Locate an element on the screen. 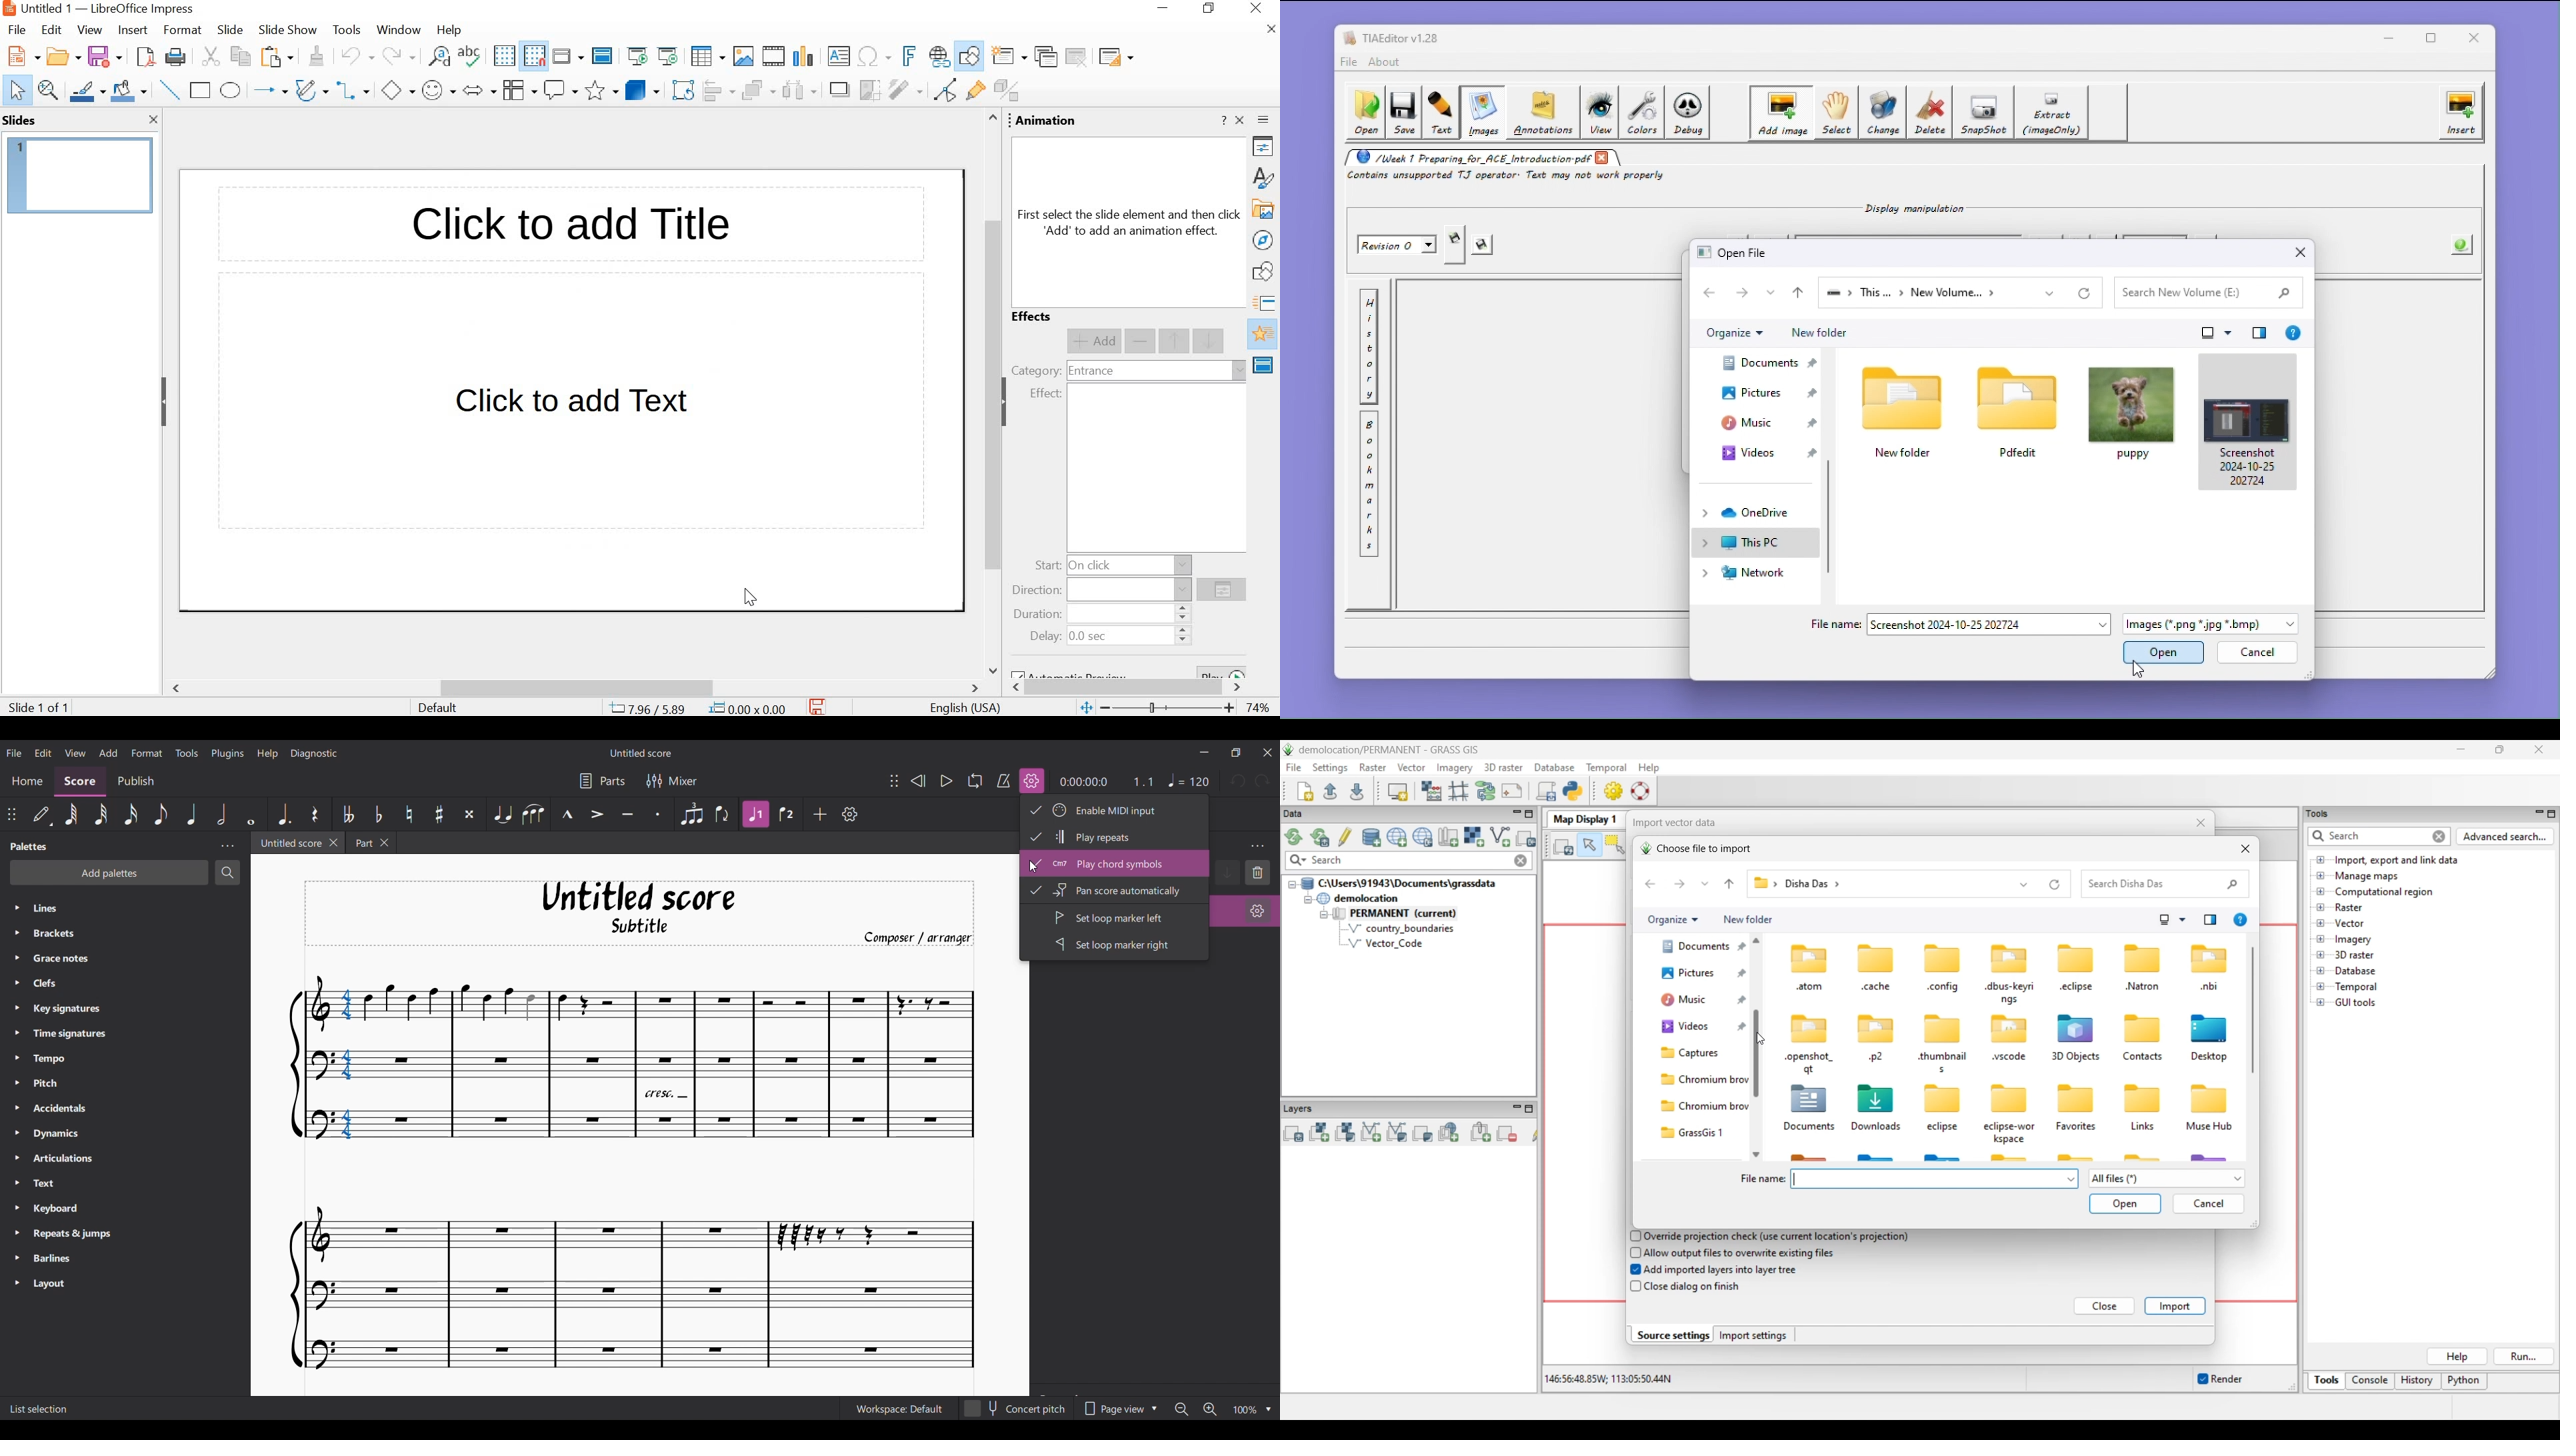 The height and width of the screenshot is (1456, 2576). fill color is located at coordinates (131, 91).